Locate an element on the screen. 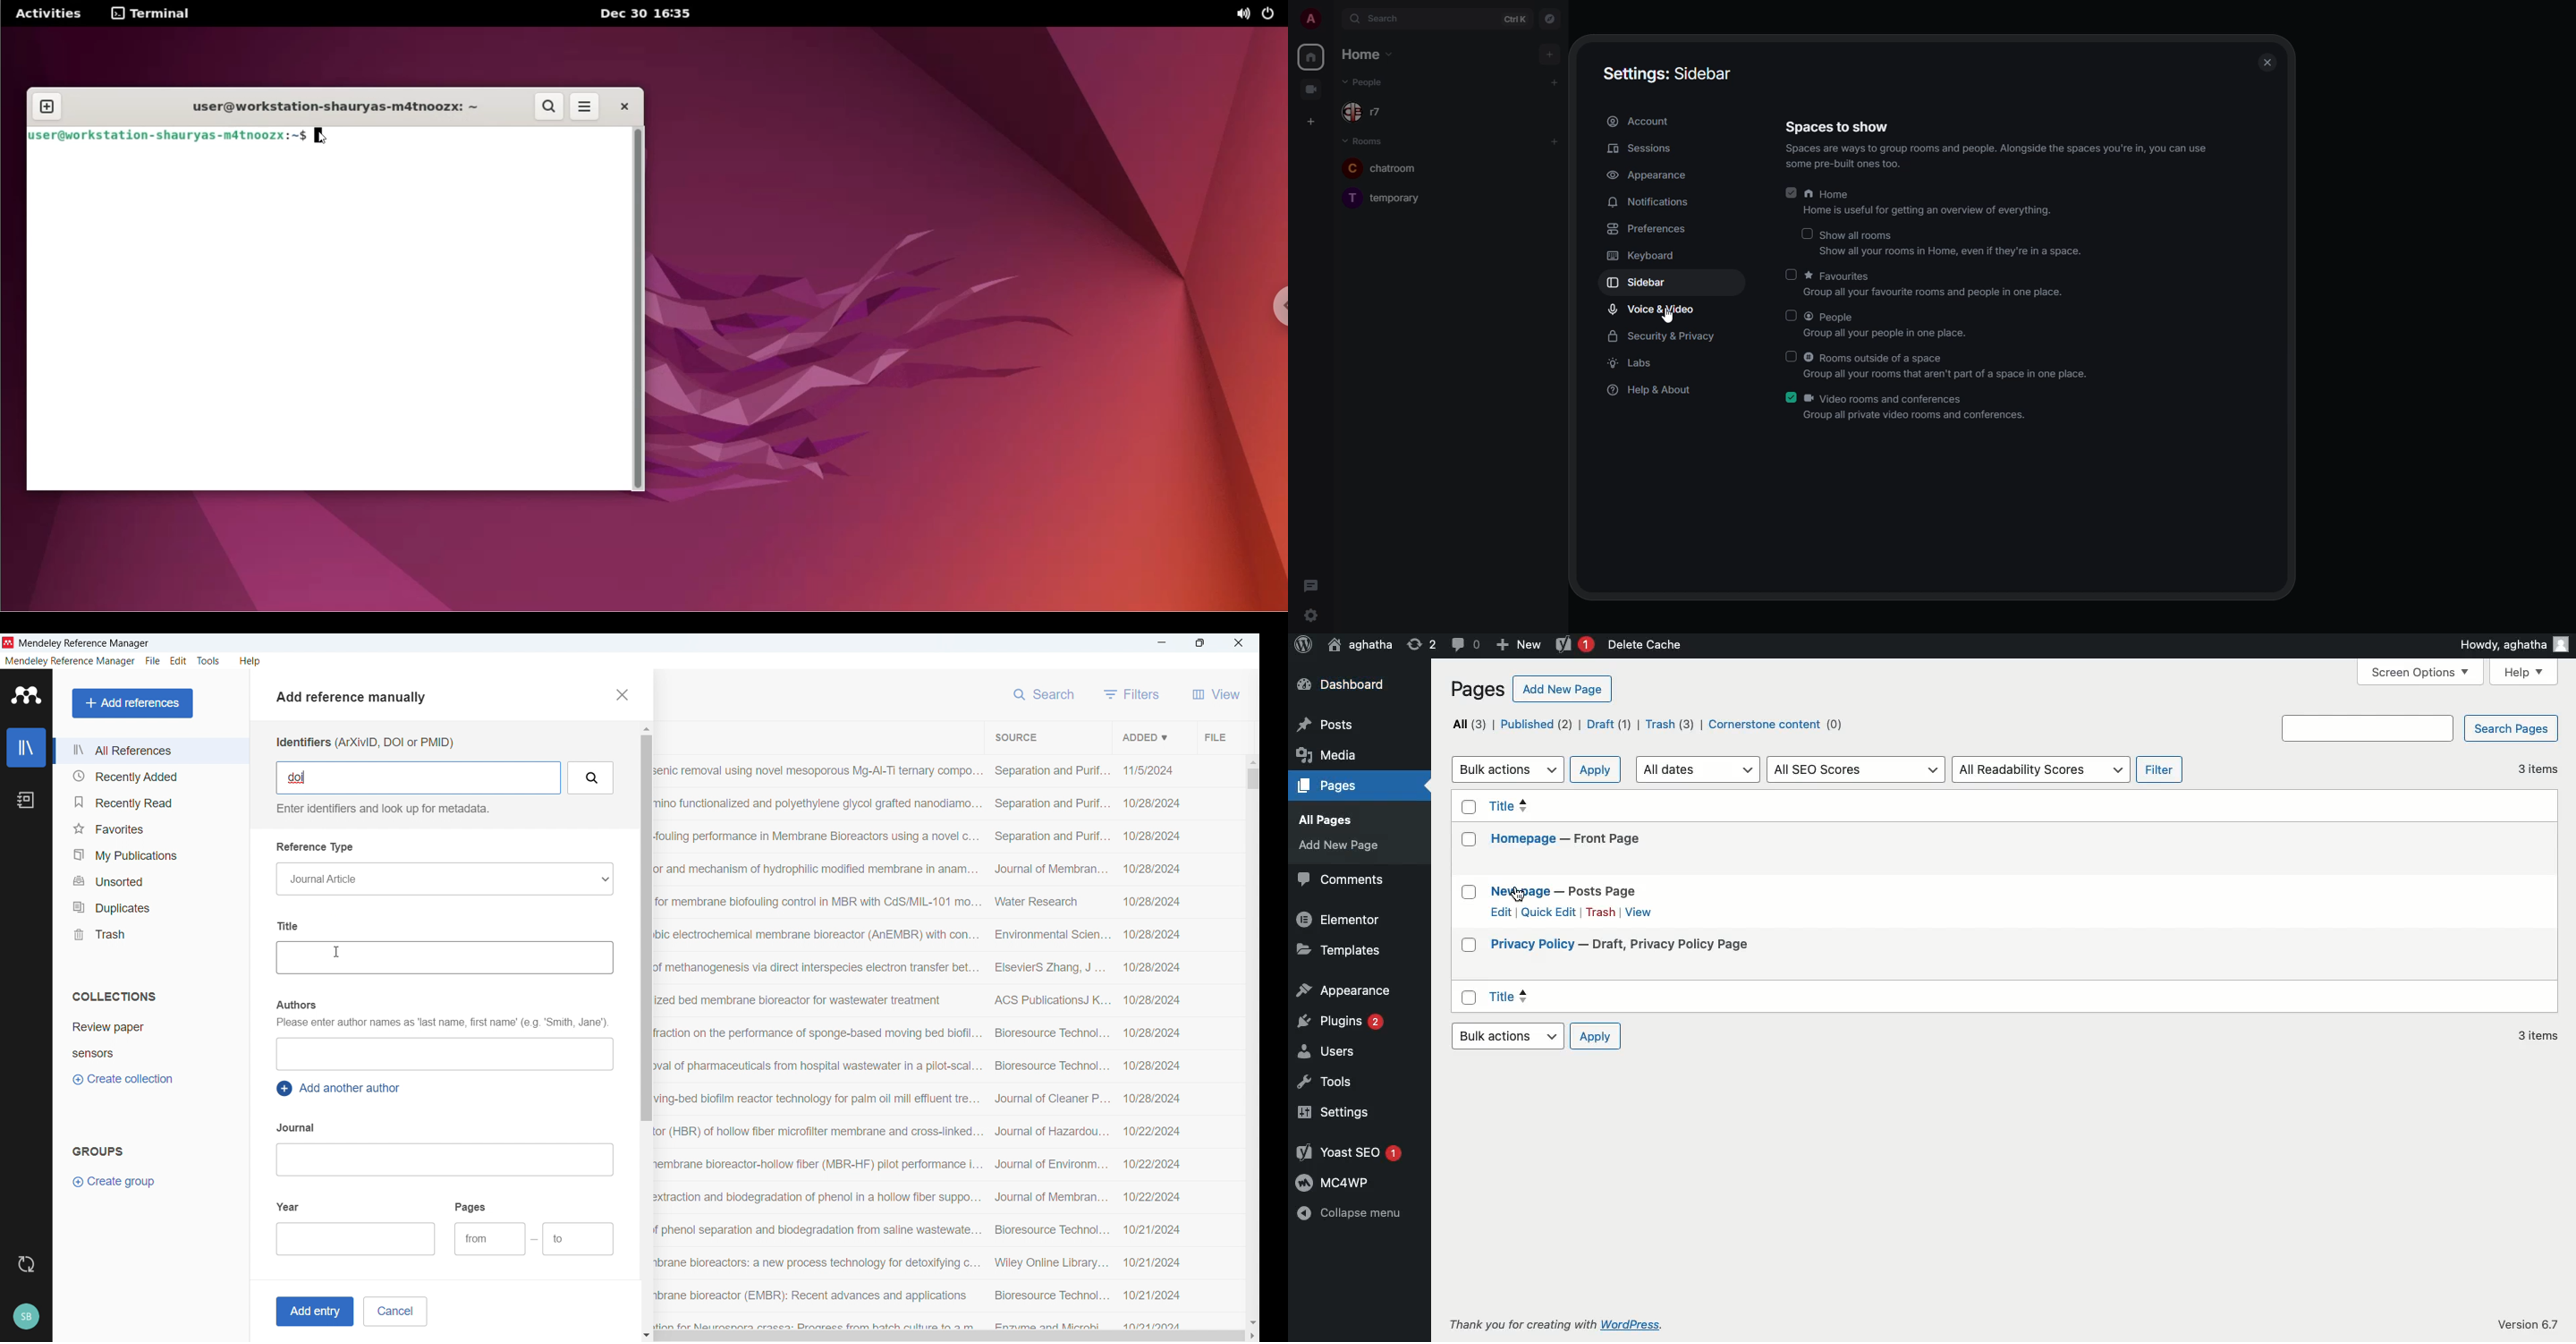 Image resolution: width=2576 pixels, height=1344 pixels. Checkbox is located at coordinates (1470, 941).